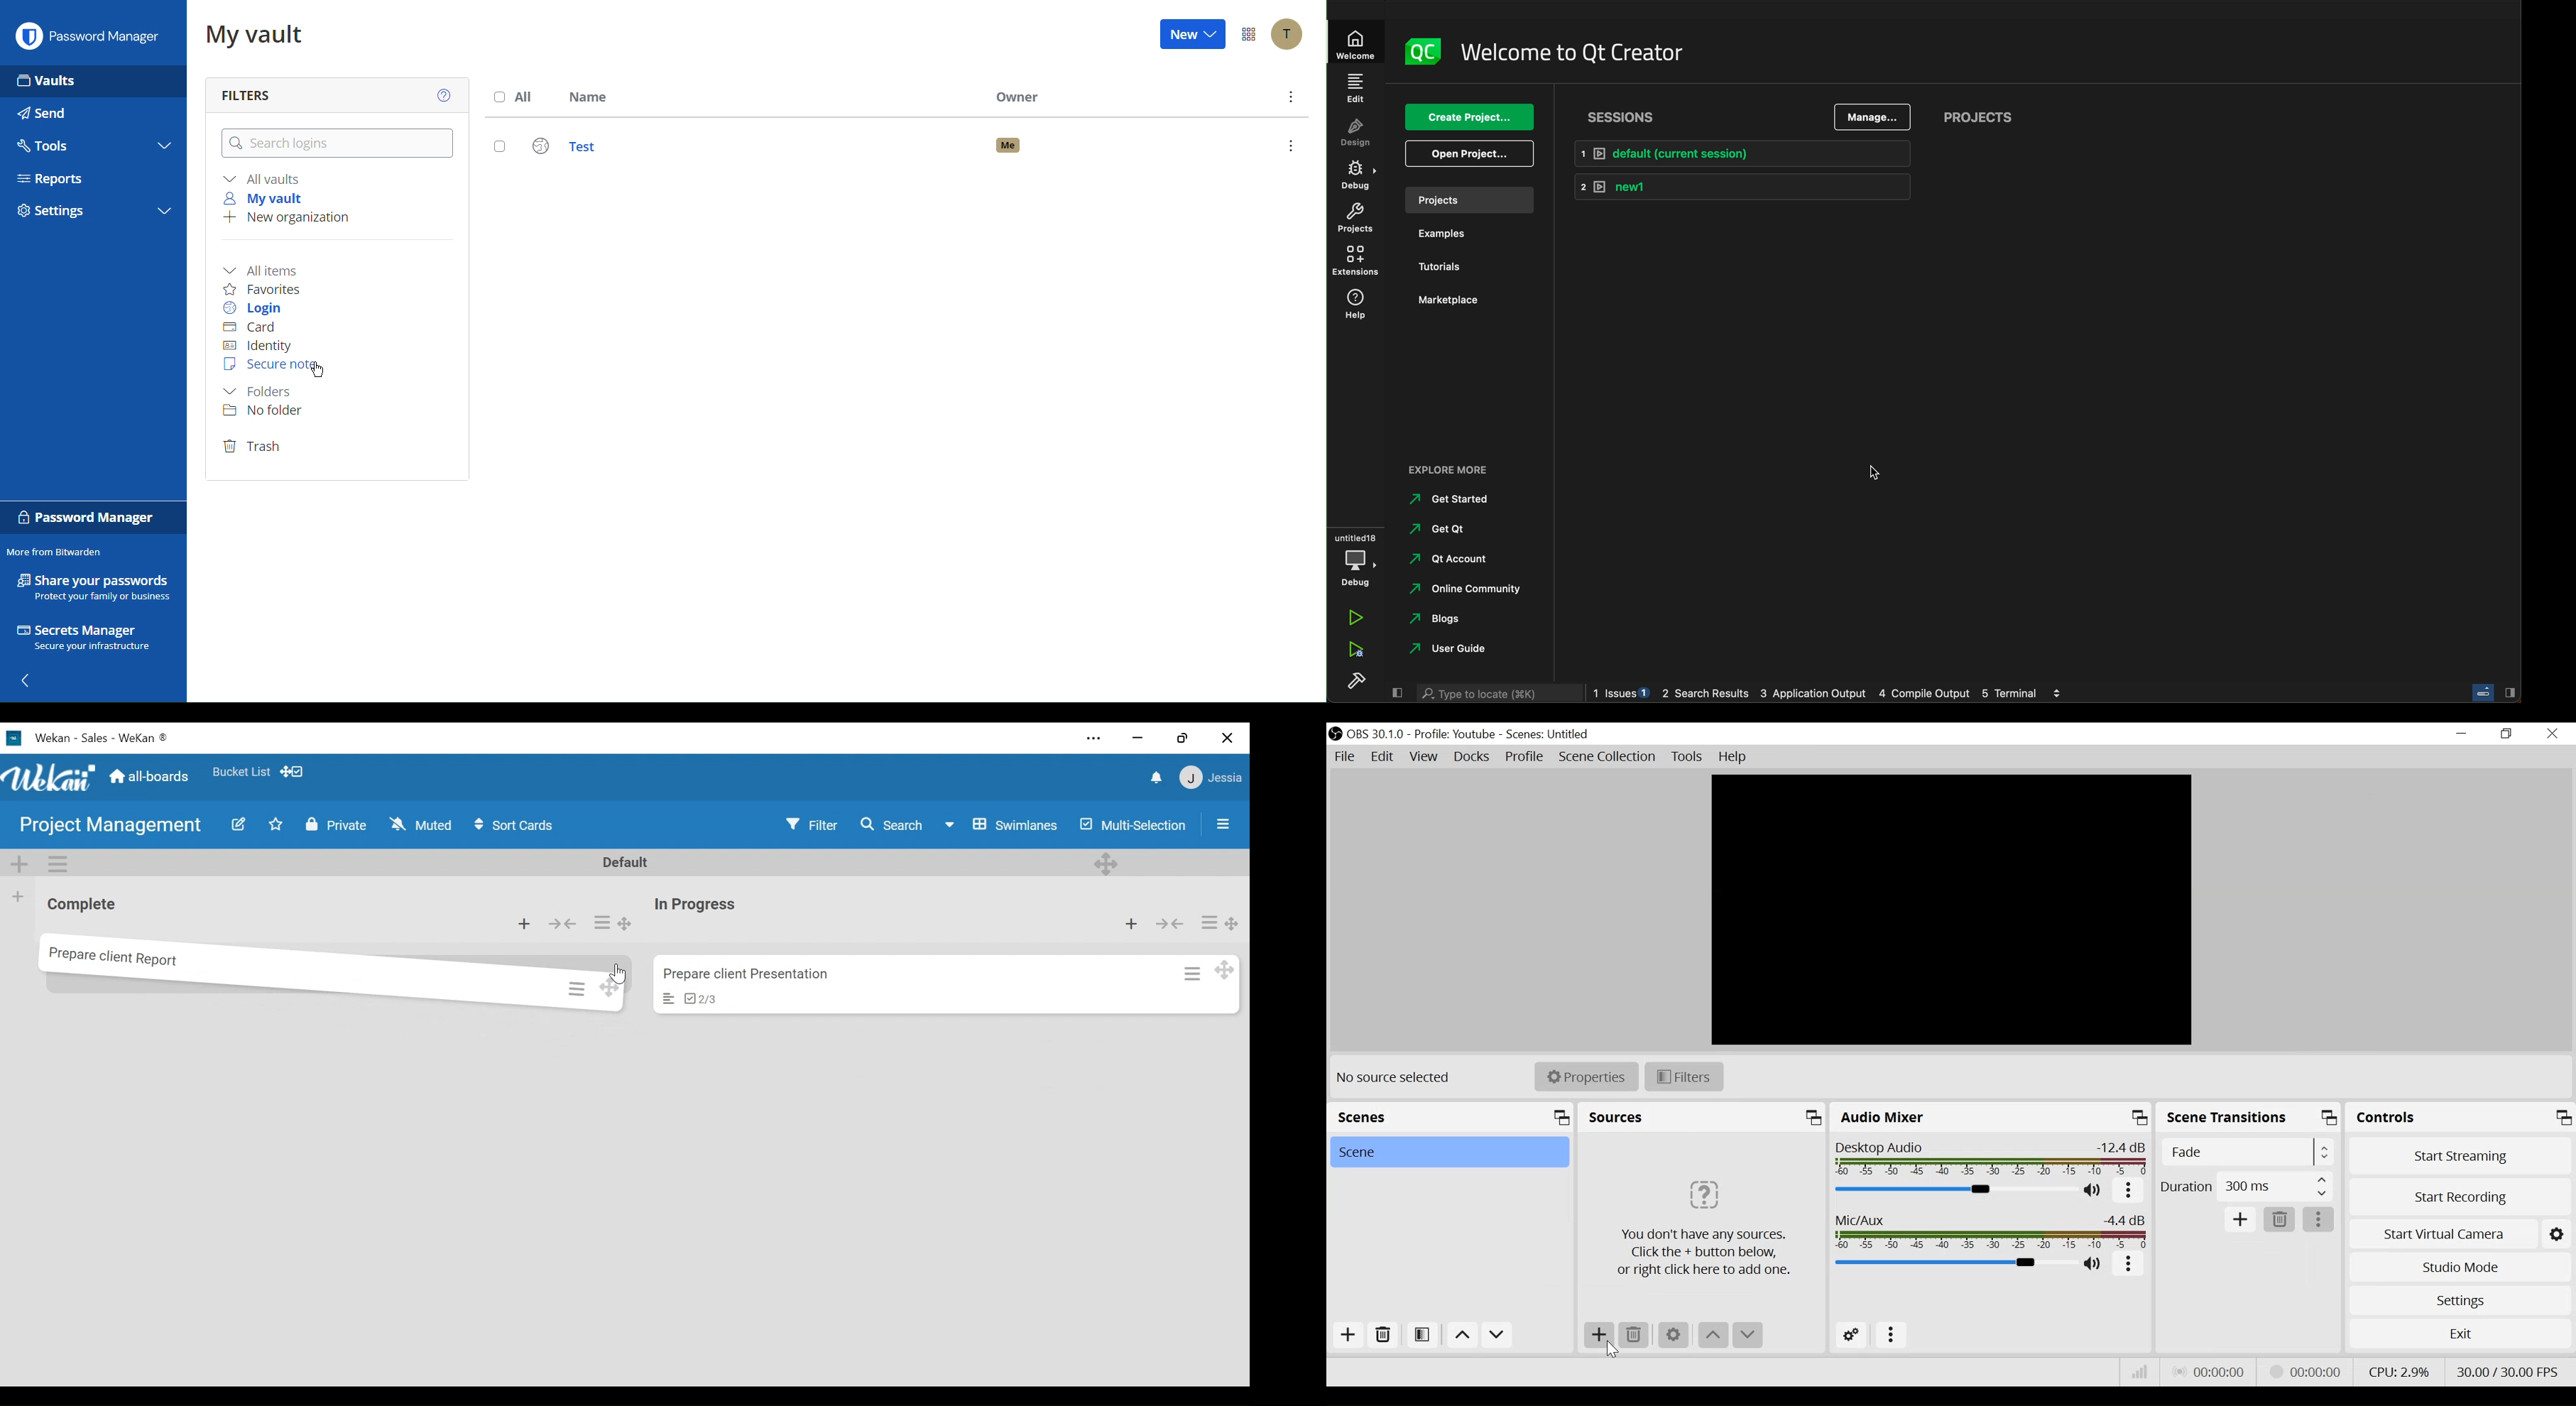 The height and width of the screenshot is (1428, 2576). What do you see at coordinates (1132, 827) in the screenshot?
I see `Multi-Selection` at bounding box center [1132, 827].